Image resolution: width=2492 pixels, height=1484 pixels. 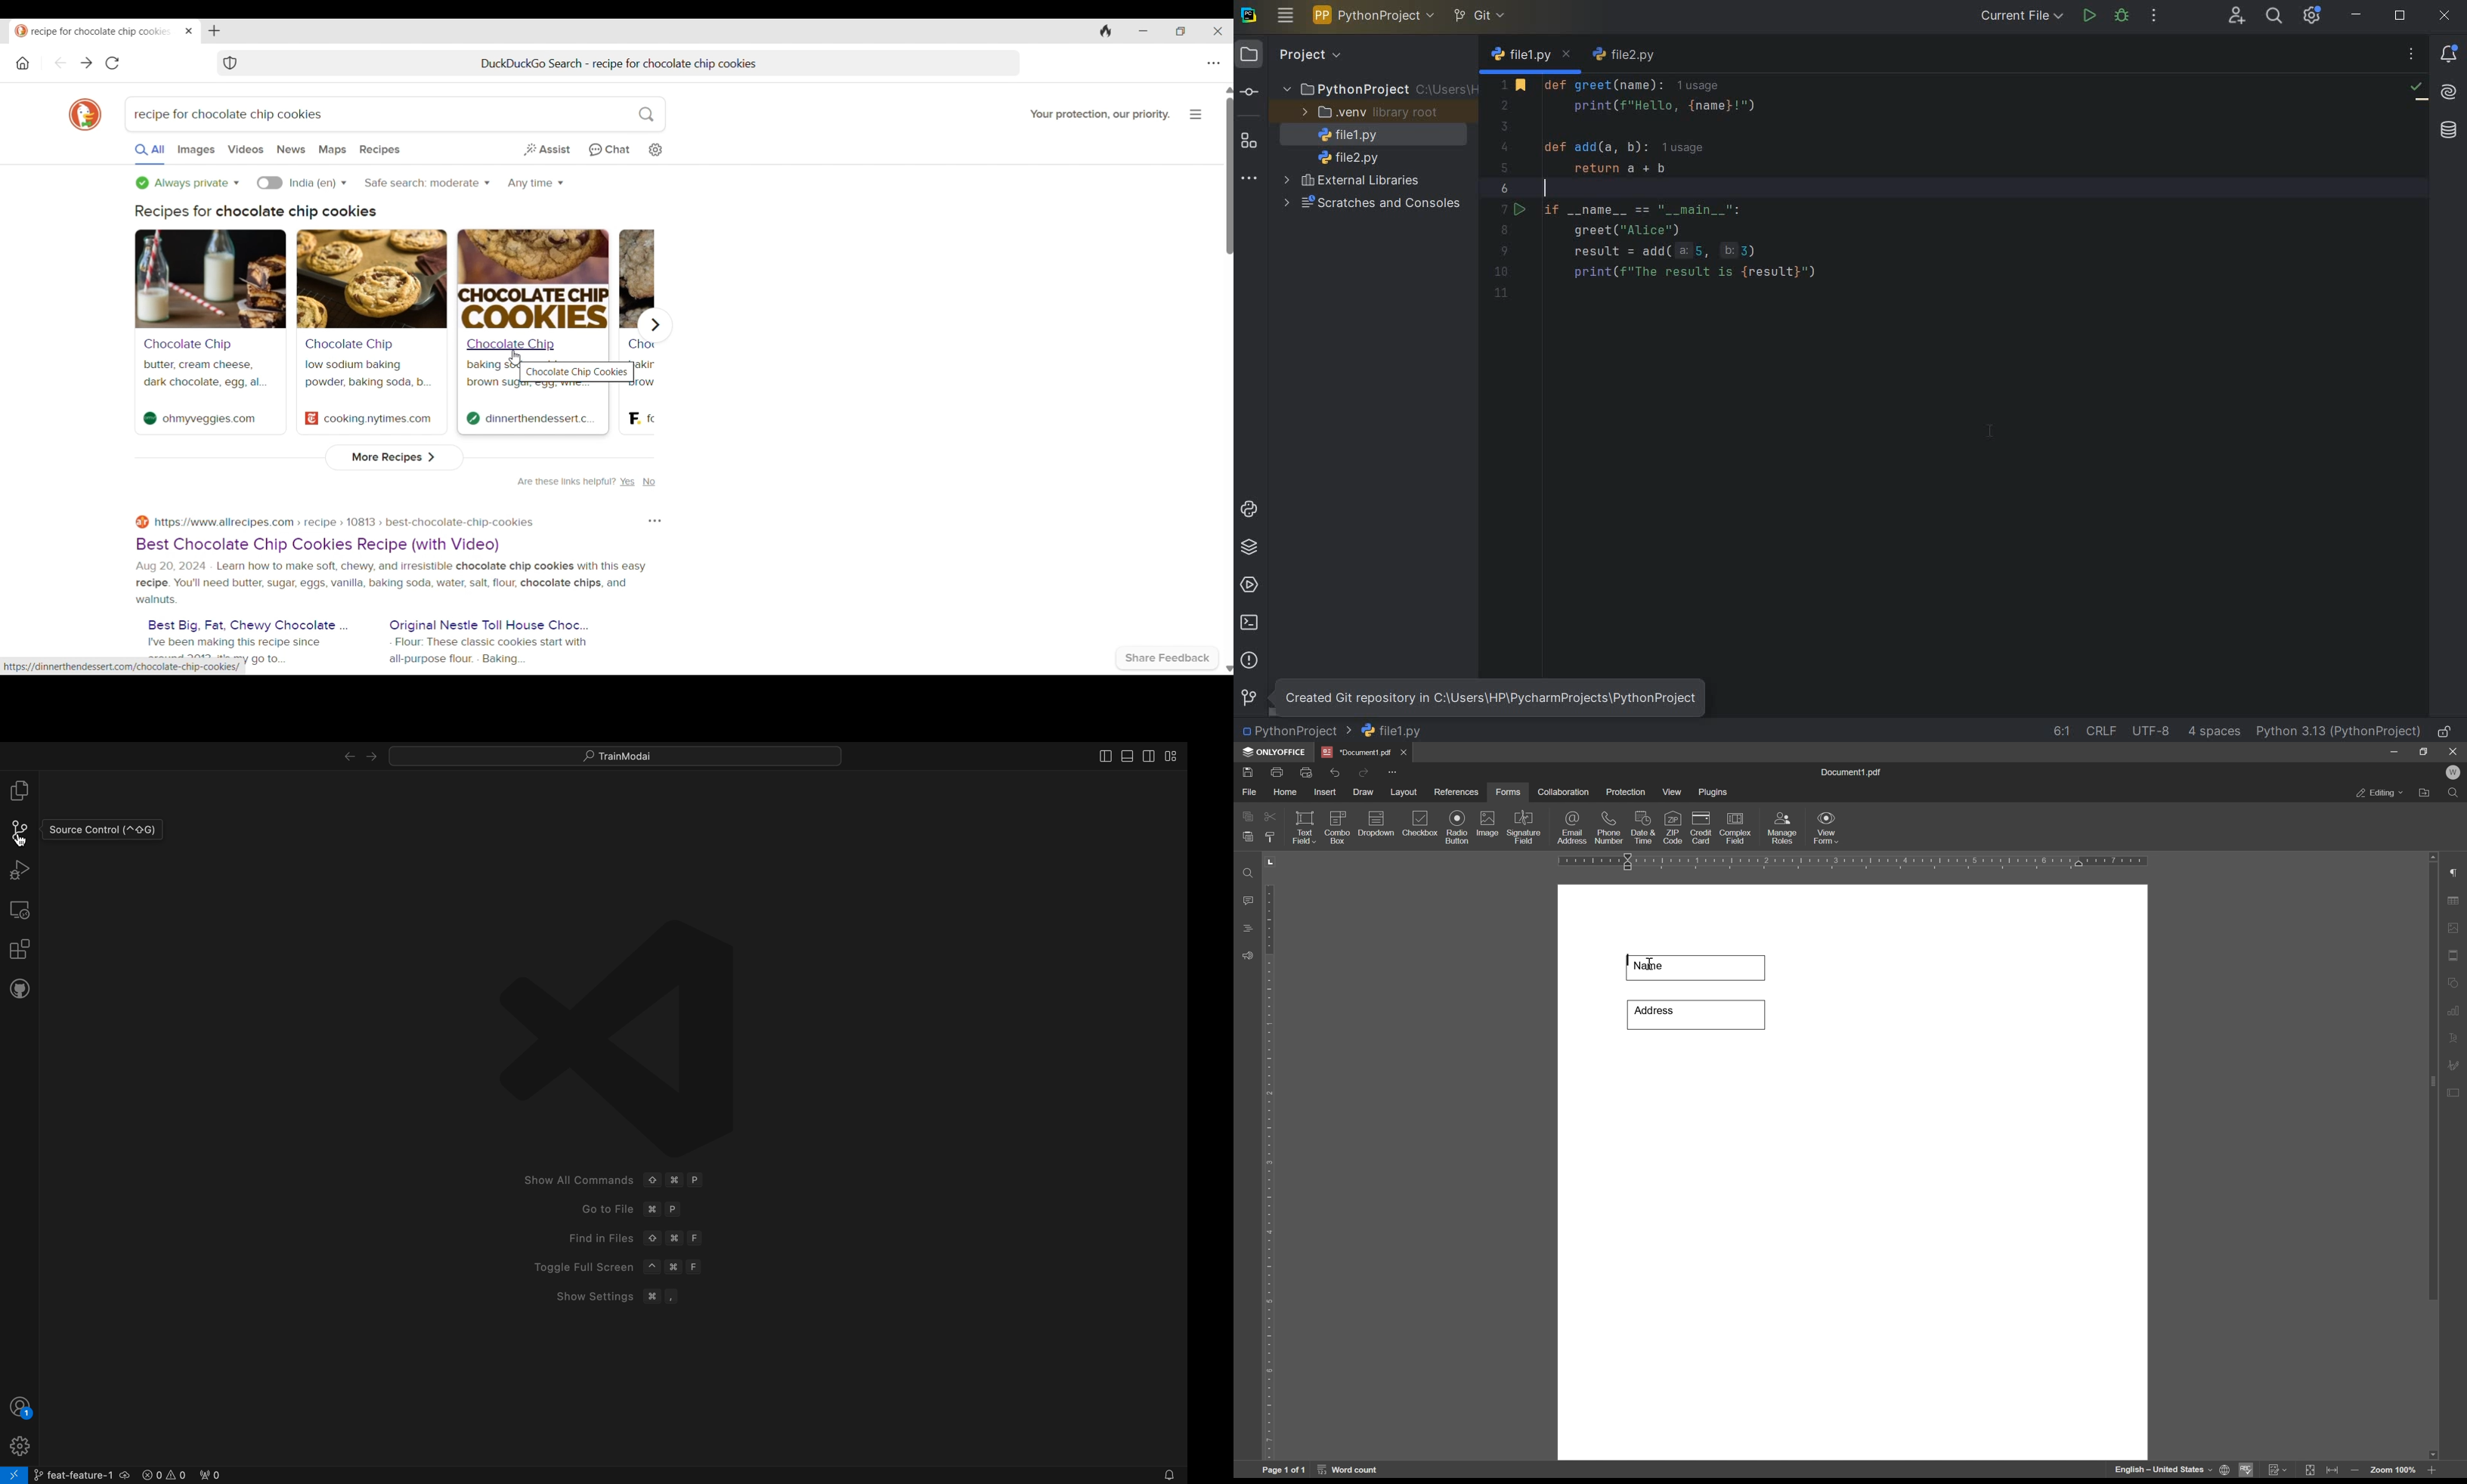 What do you see at coordinates (1648, 967) in the screenshot?
I see `text cursor` at bounding box center [1648, 967].